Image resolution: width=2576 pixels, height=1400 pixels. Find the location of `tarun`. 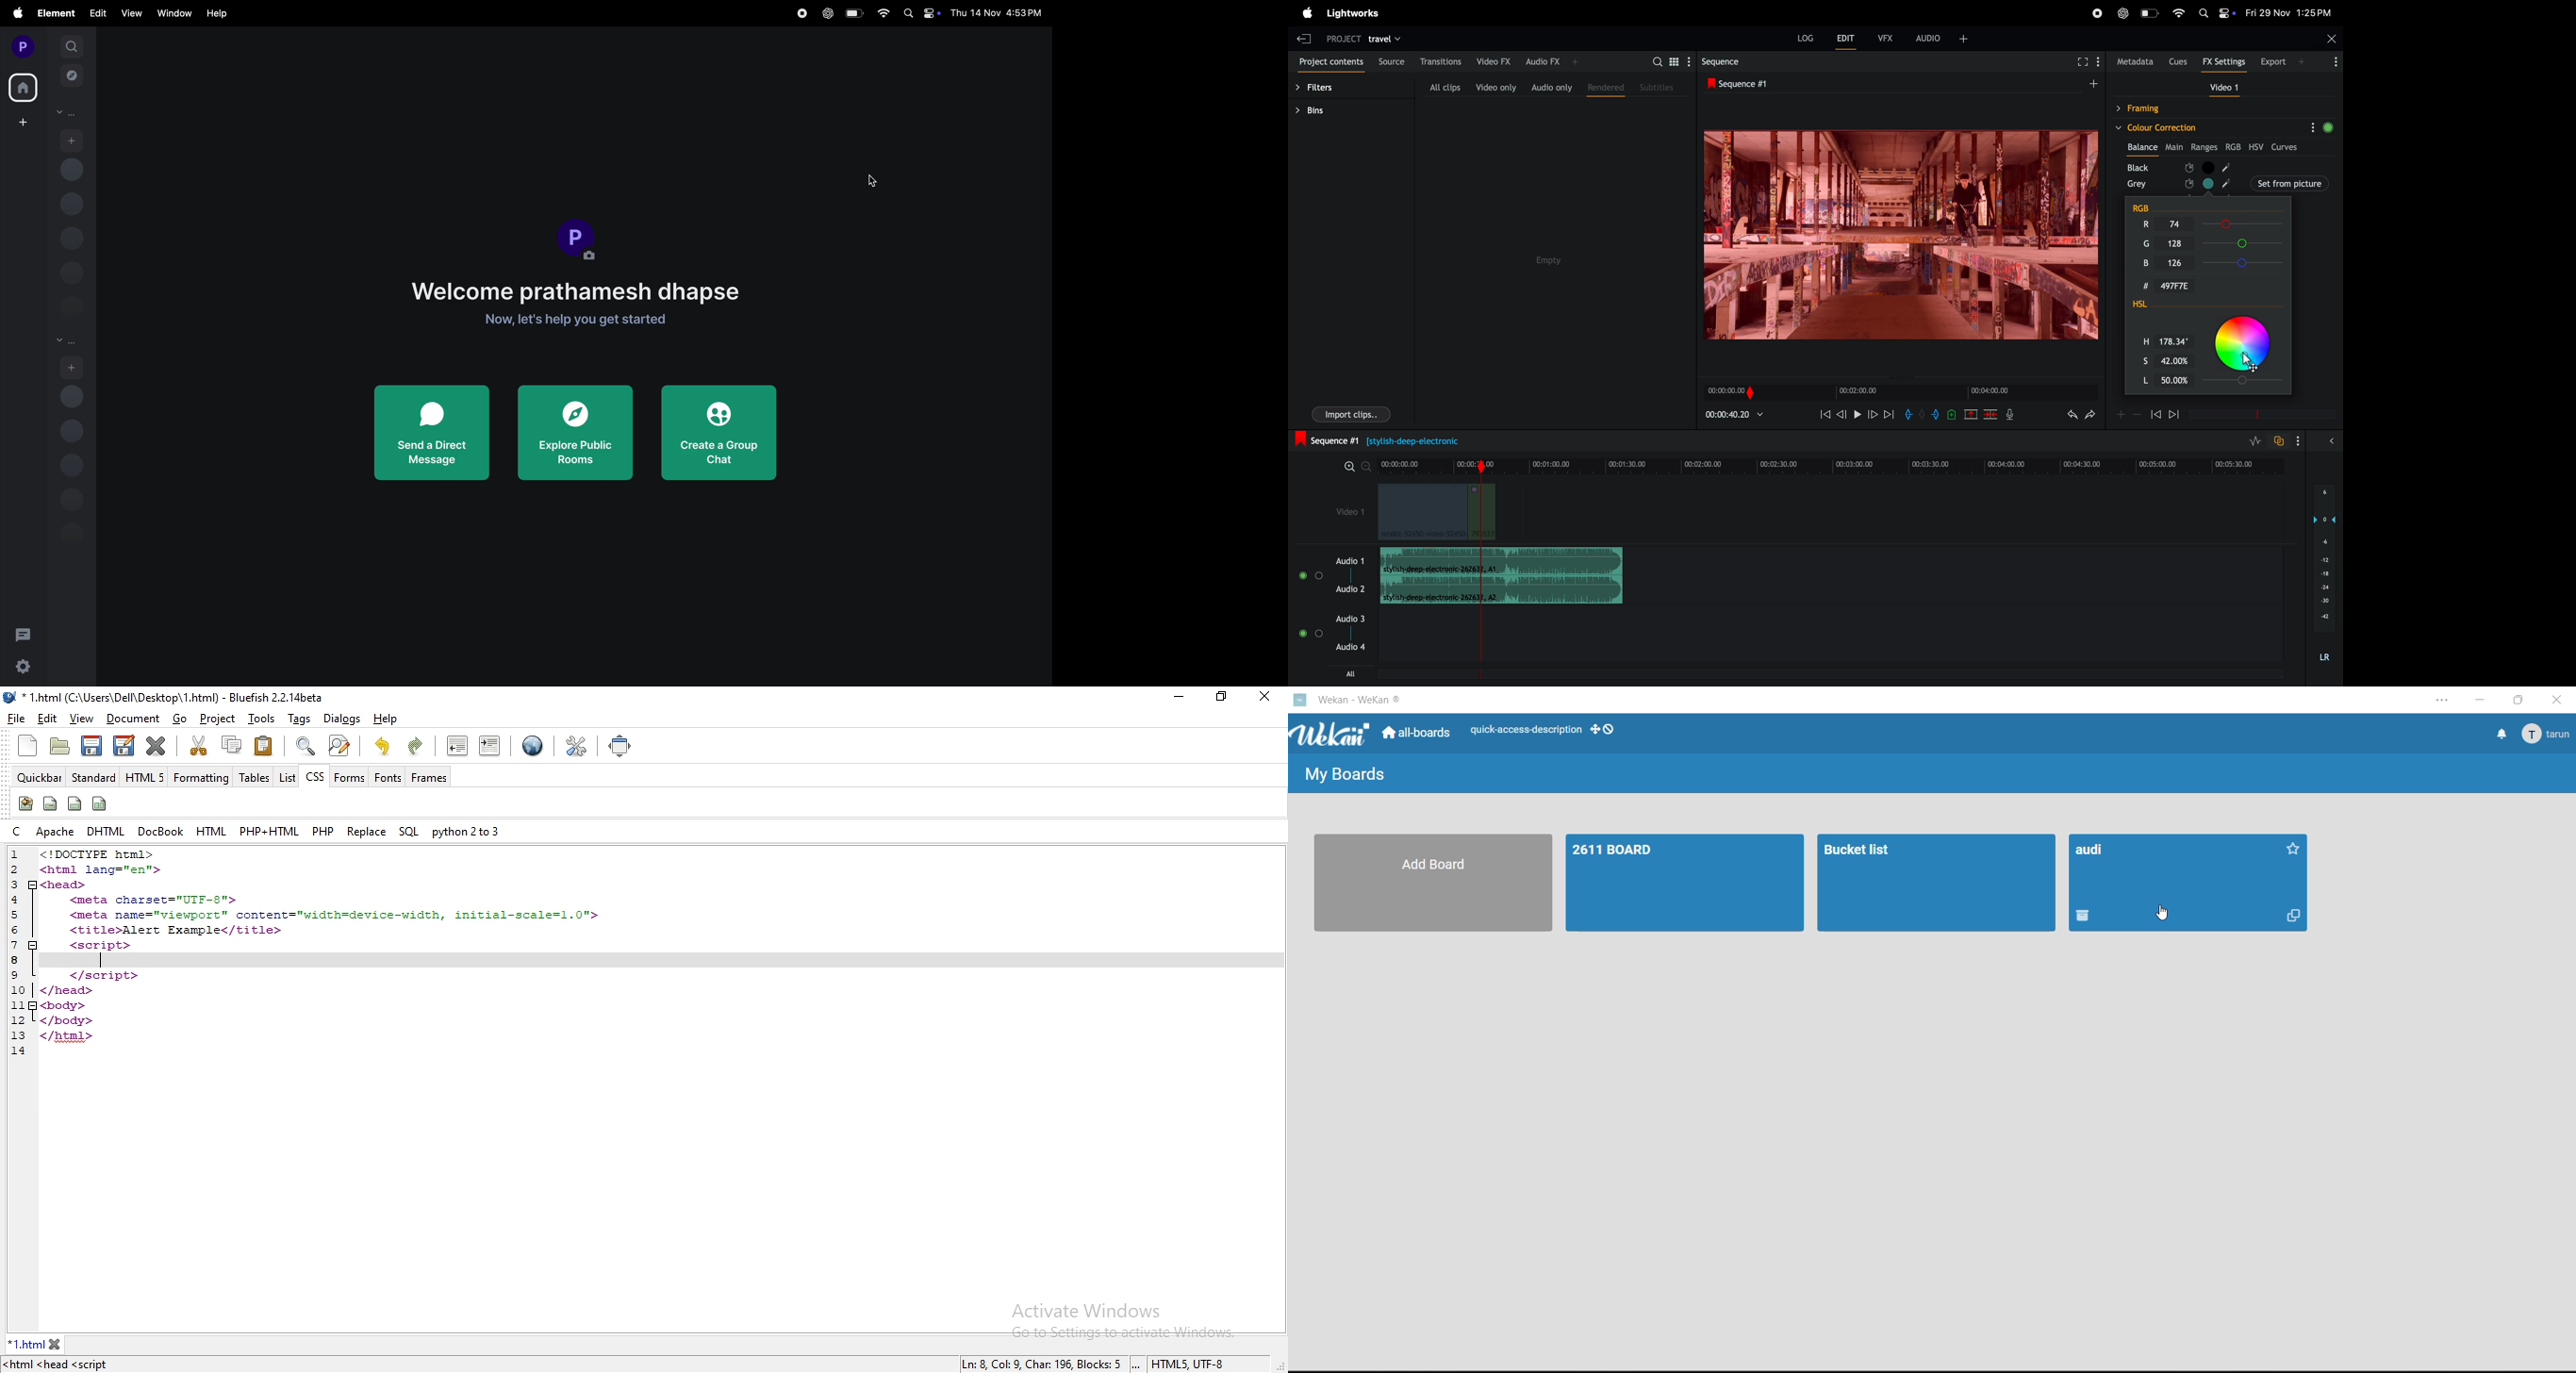

tarun is located at coordinates (2548, 737).